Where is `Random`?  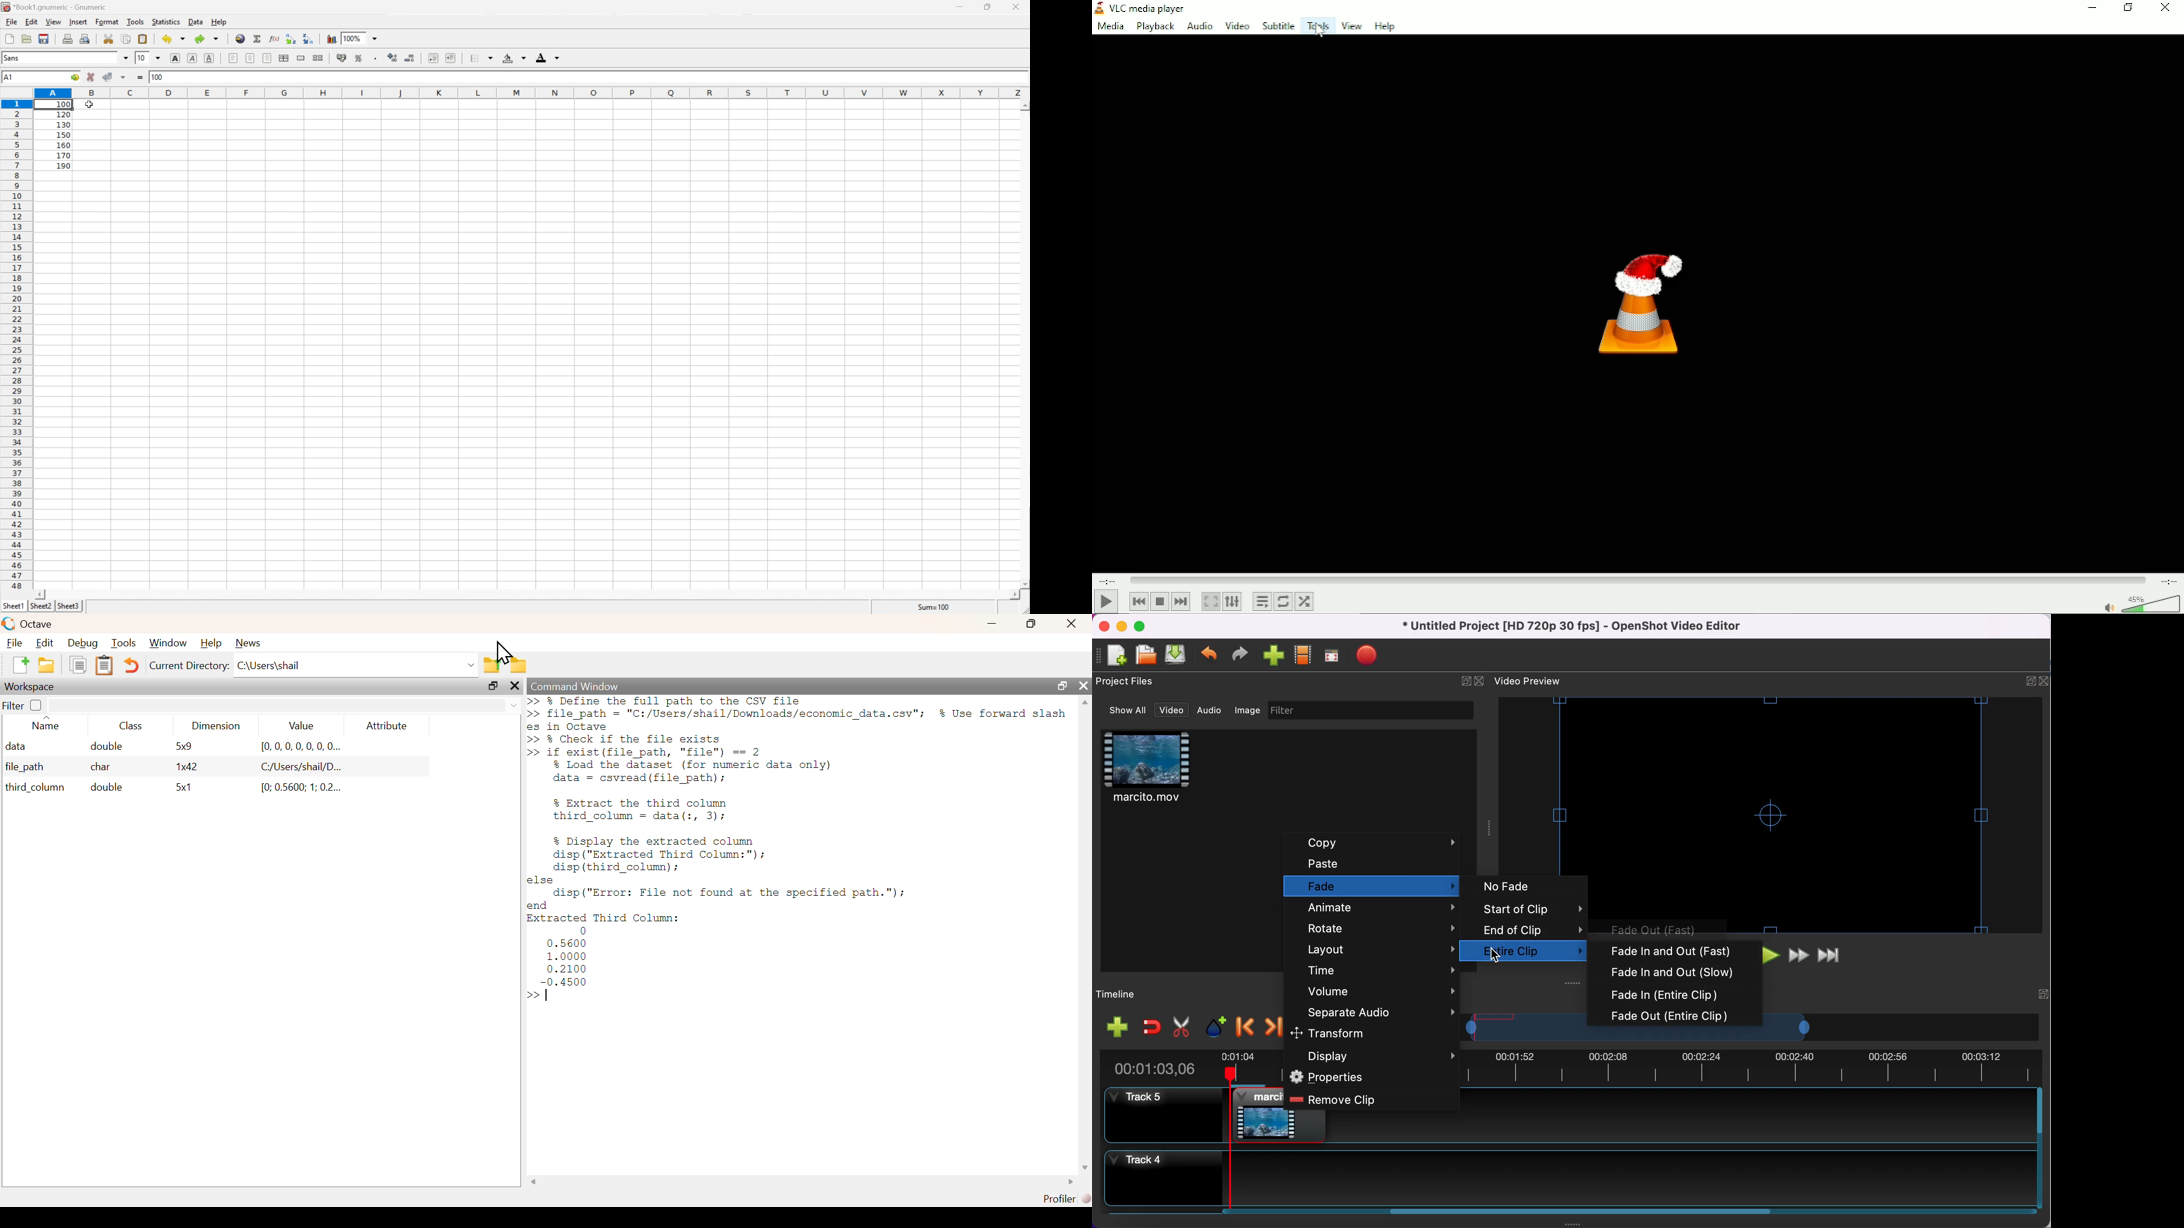
Random is located at coordinates (1305, 603).